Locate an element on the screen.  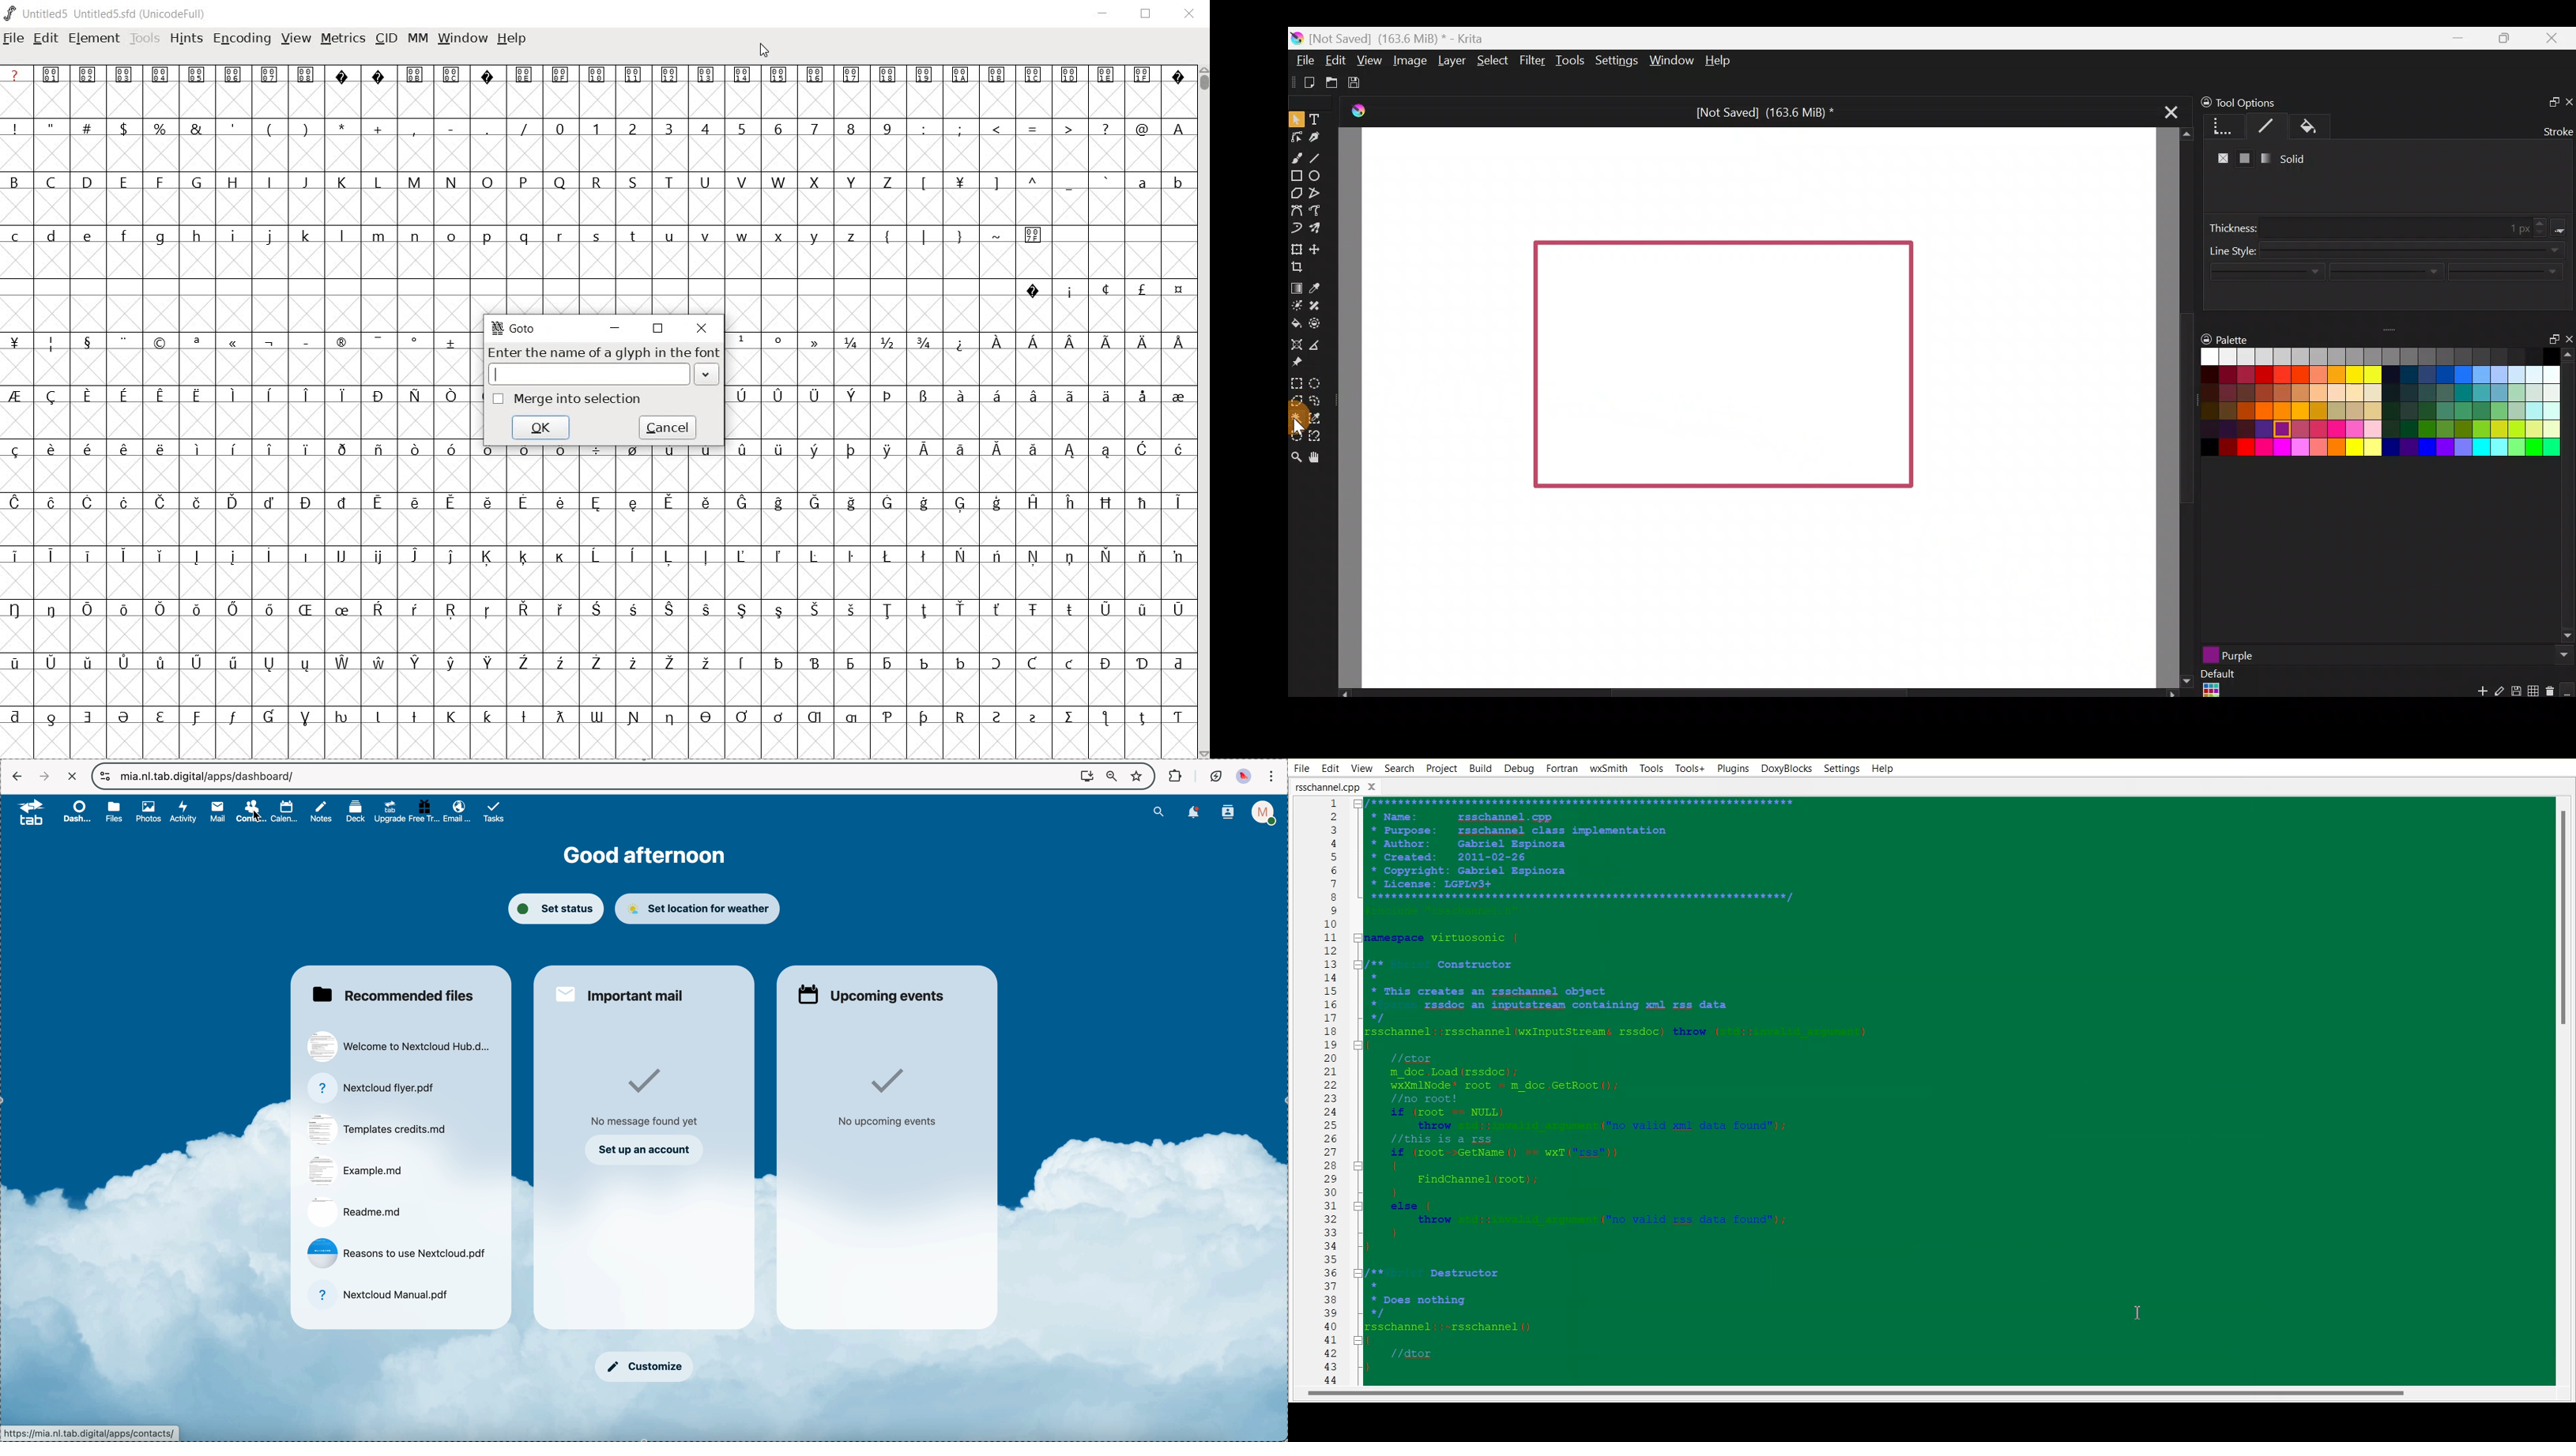
Symbol is located at coordinates (1178, 340).